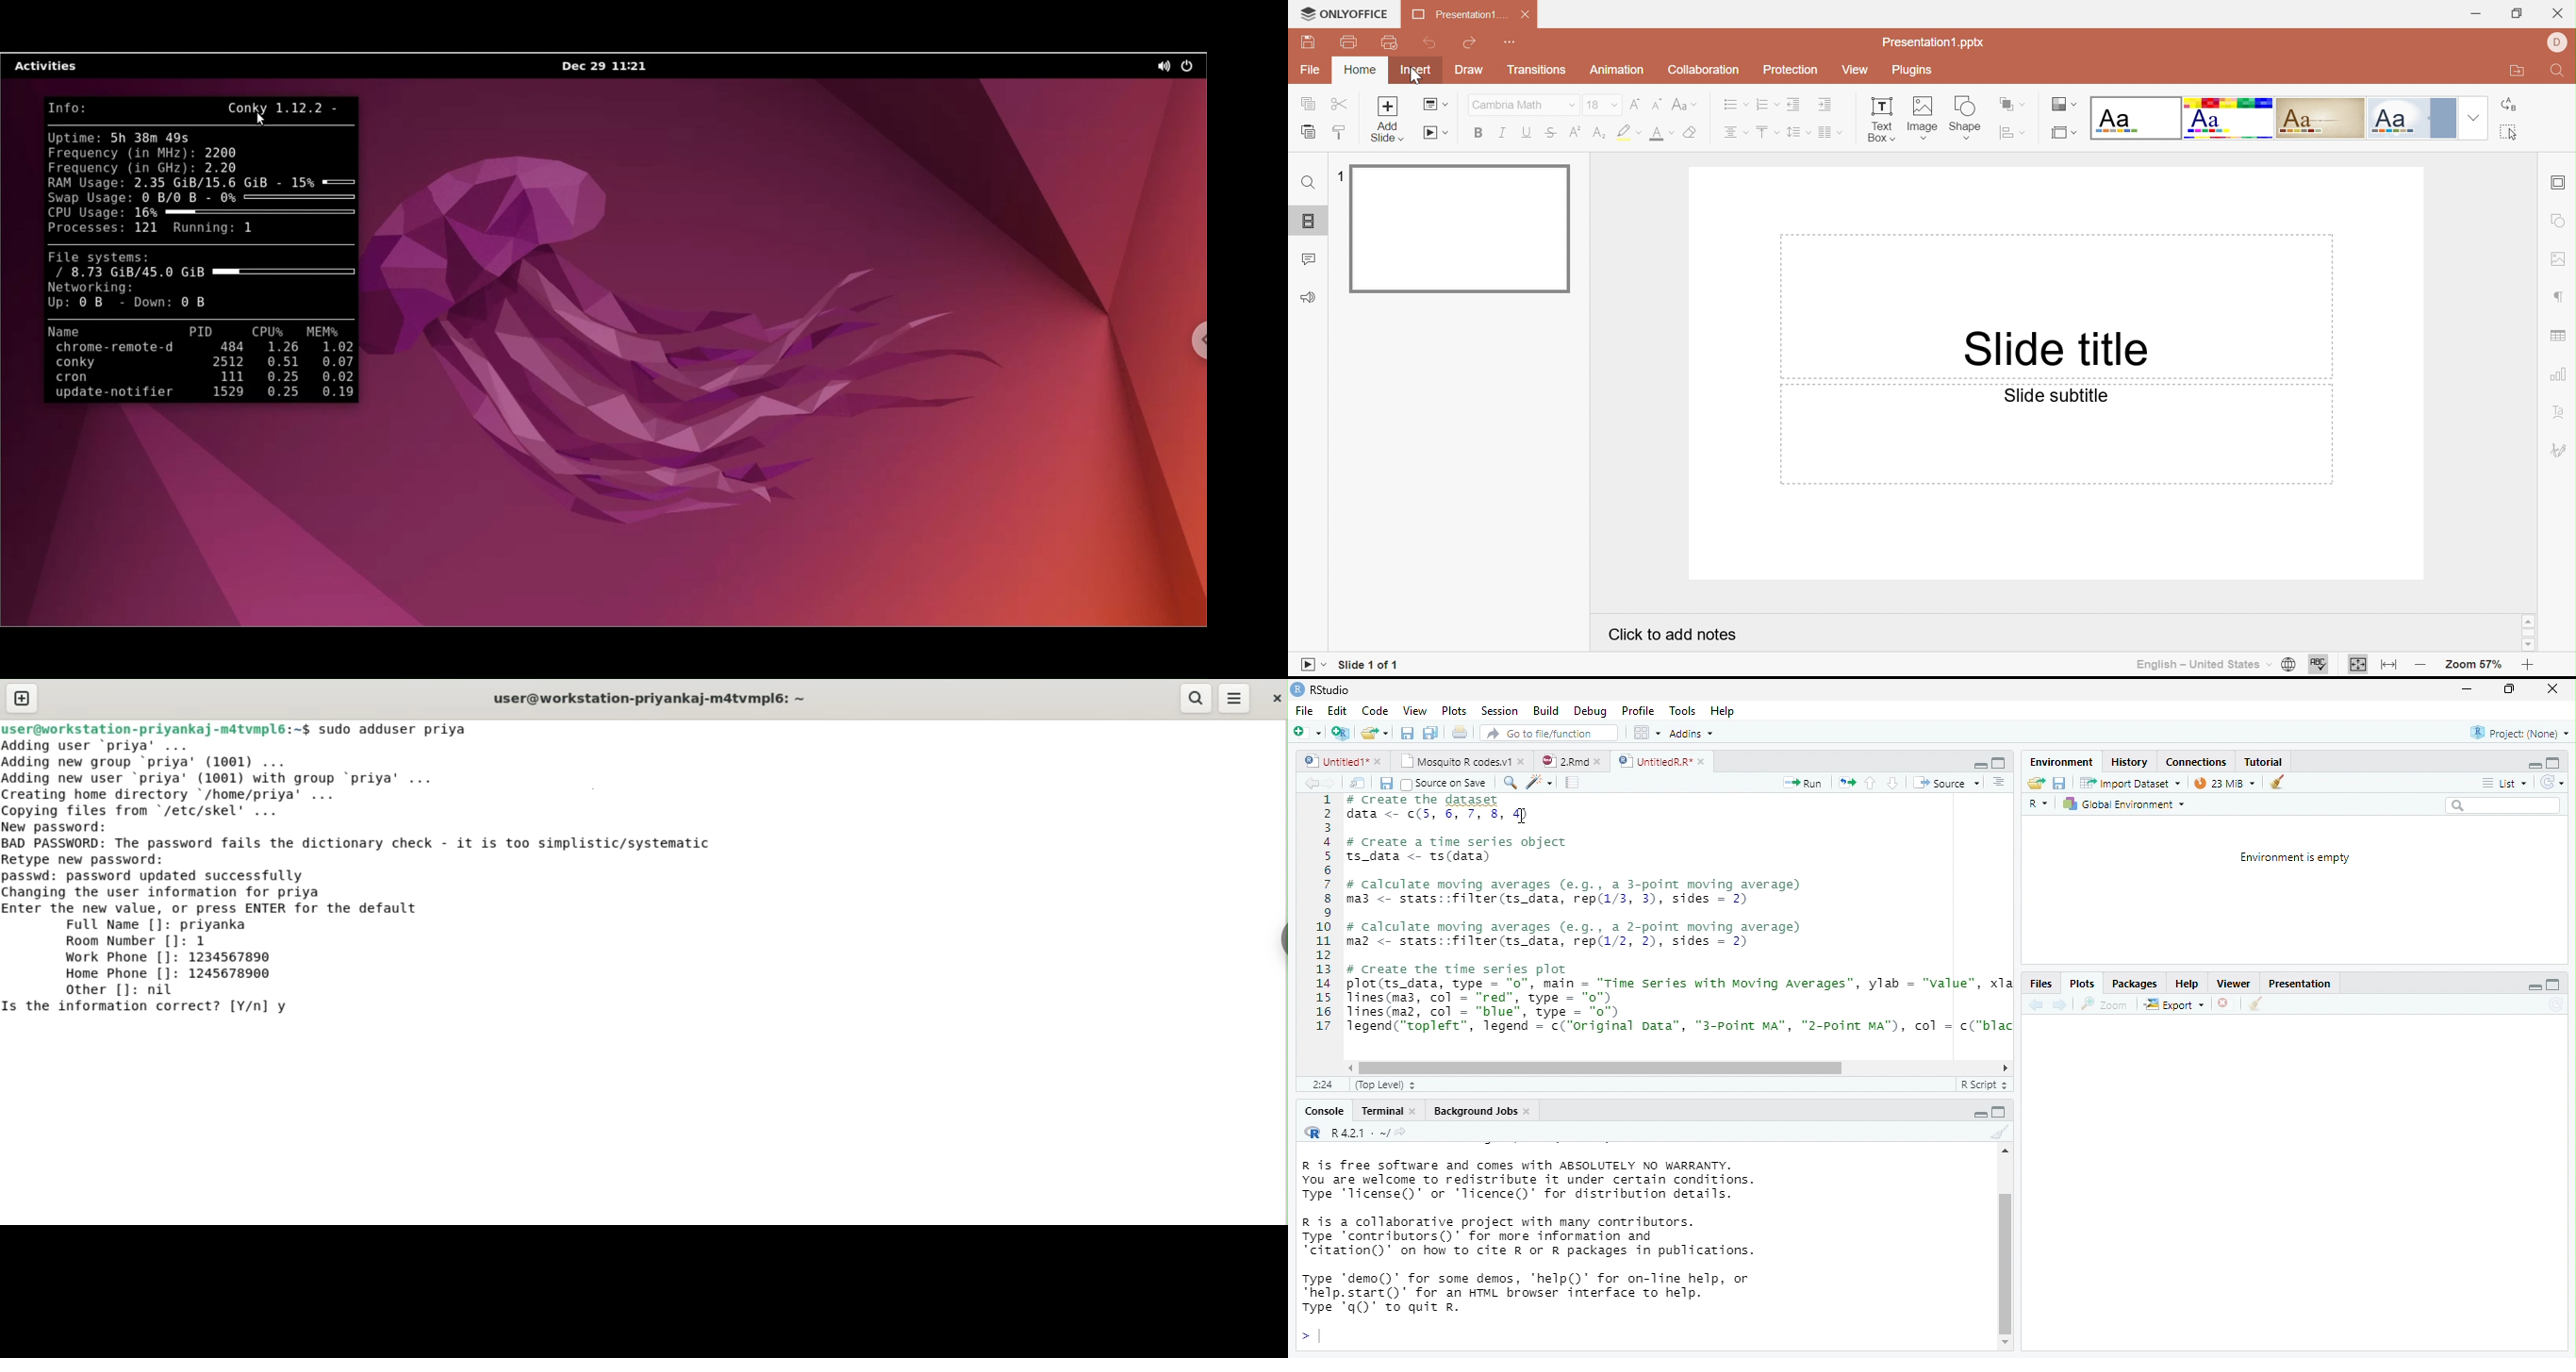 The width and height of the screenshot is (2576, 1372). I want to click on Open file location, so click(2518, 73).